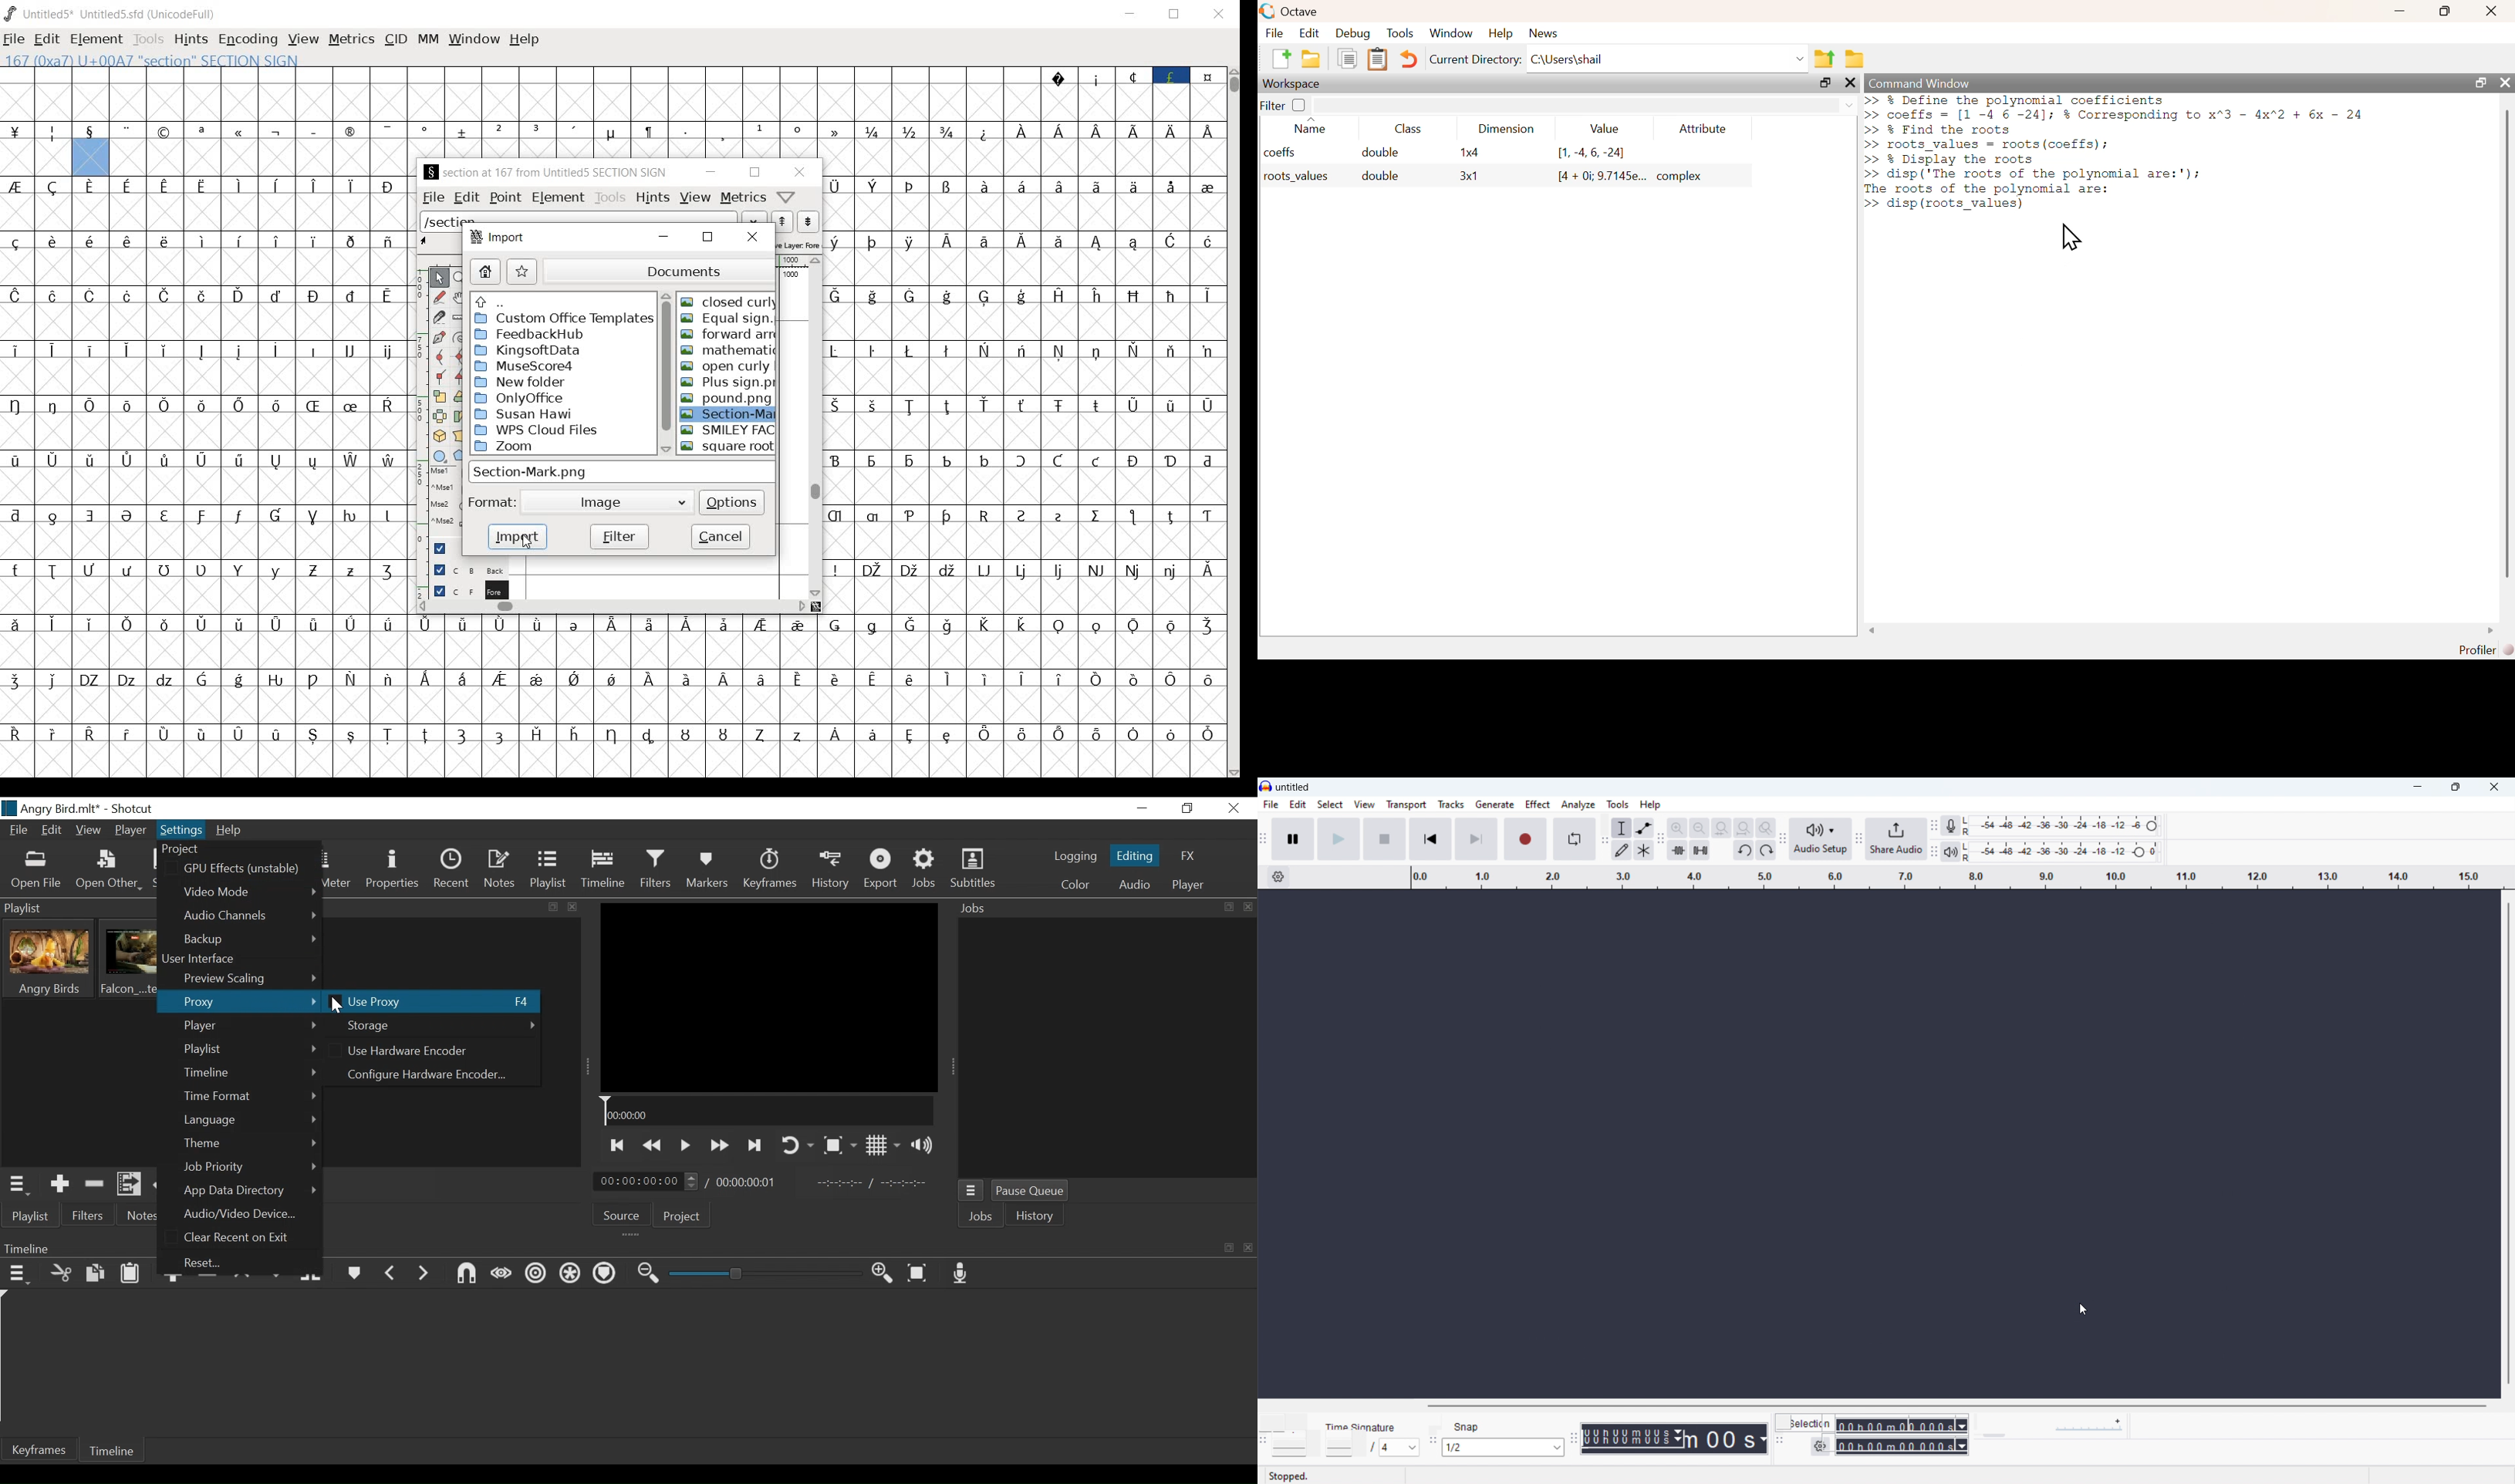 Image resolution: width=2520 pixels, height=1484 pixels. Describe the element at coordinates (241, 1282) in the screenshot. I see `lift` at that location.